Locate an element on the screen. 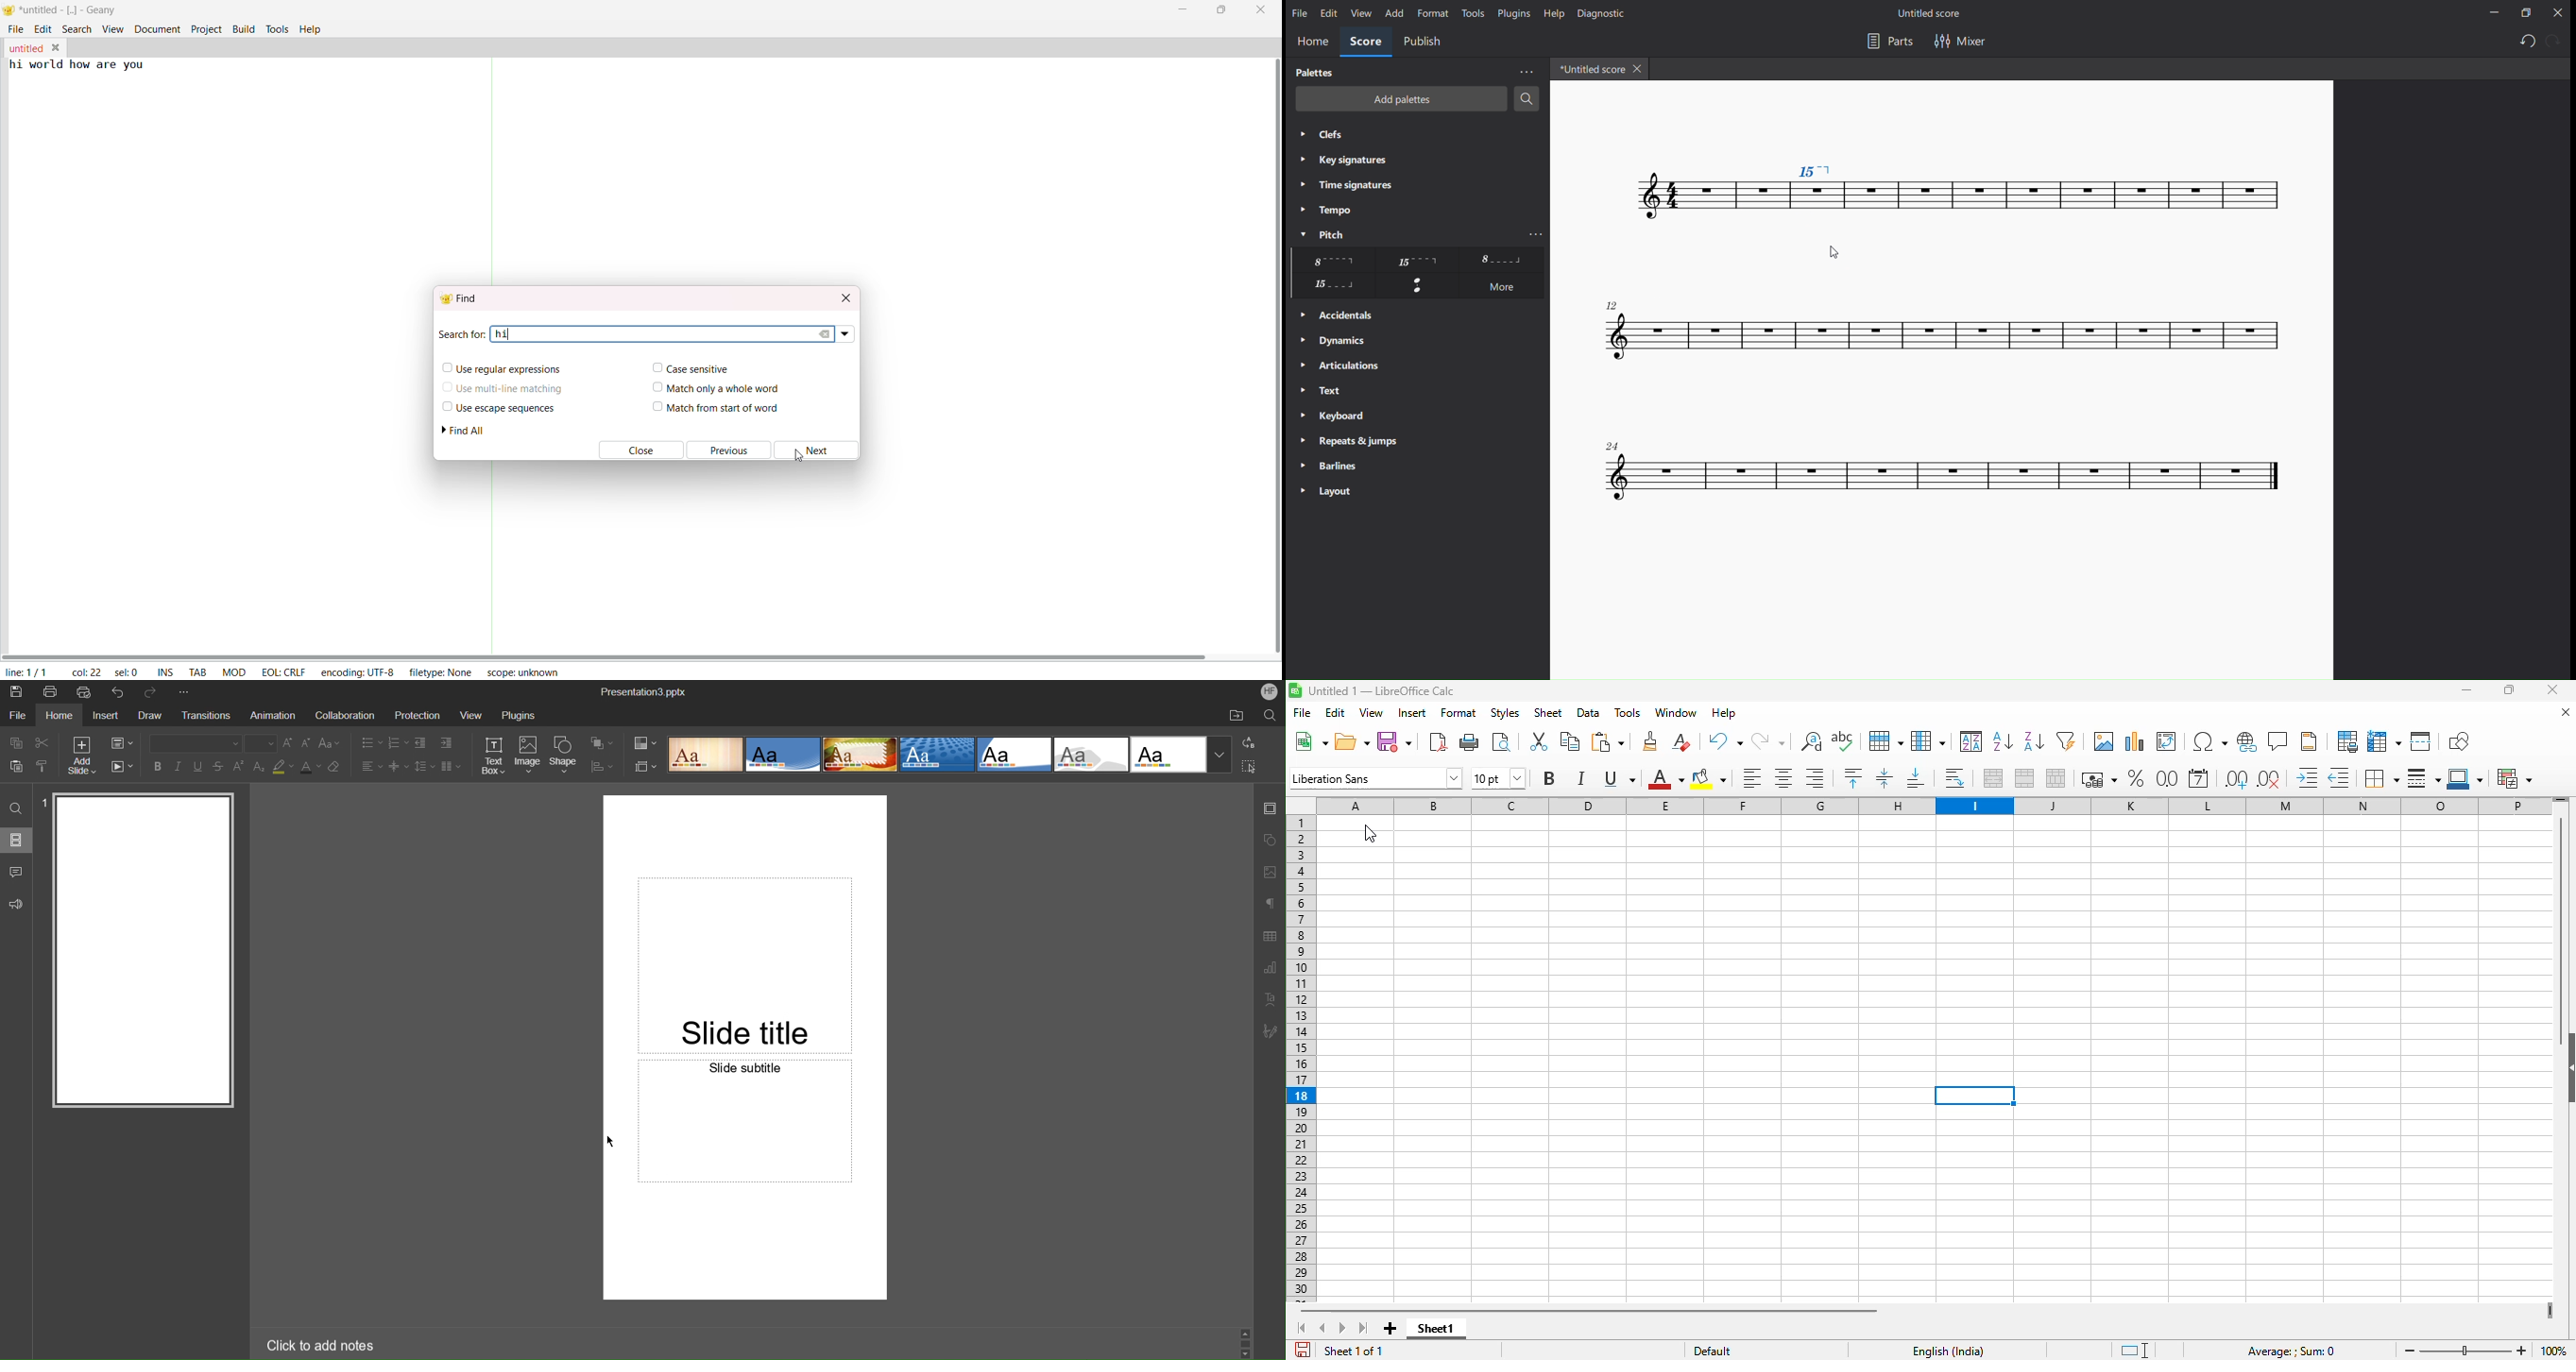 The height and width of the screenshot is (1372, 2576). Account is located at coordinates (1270, 691).